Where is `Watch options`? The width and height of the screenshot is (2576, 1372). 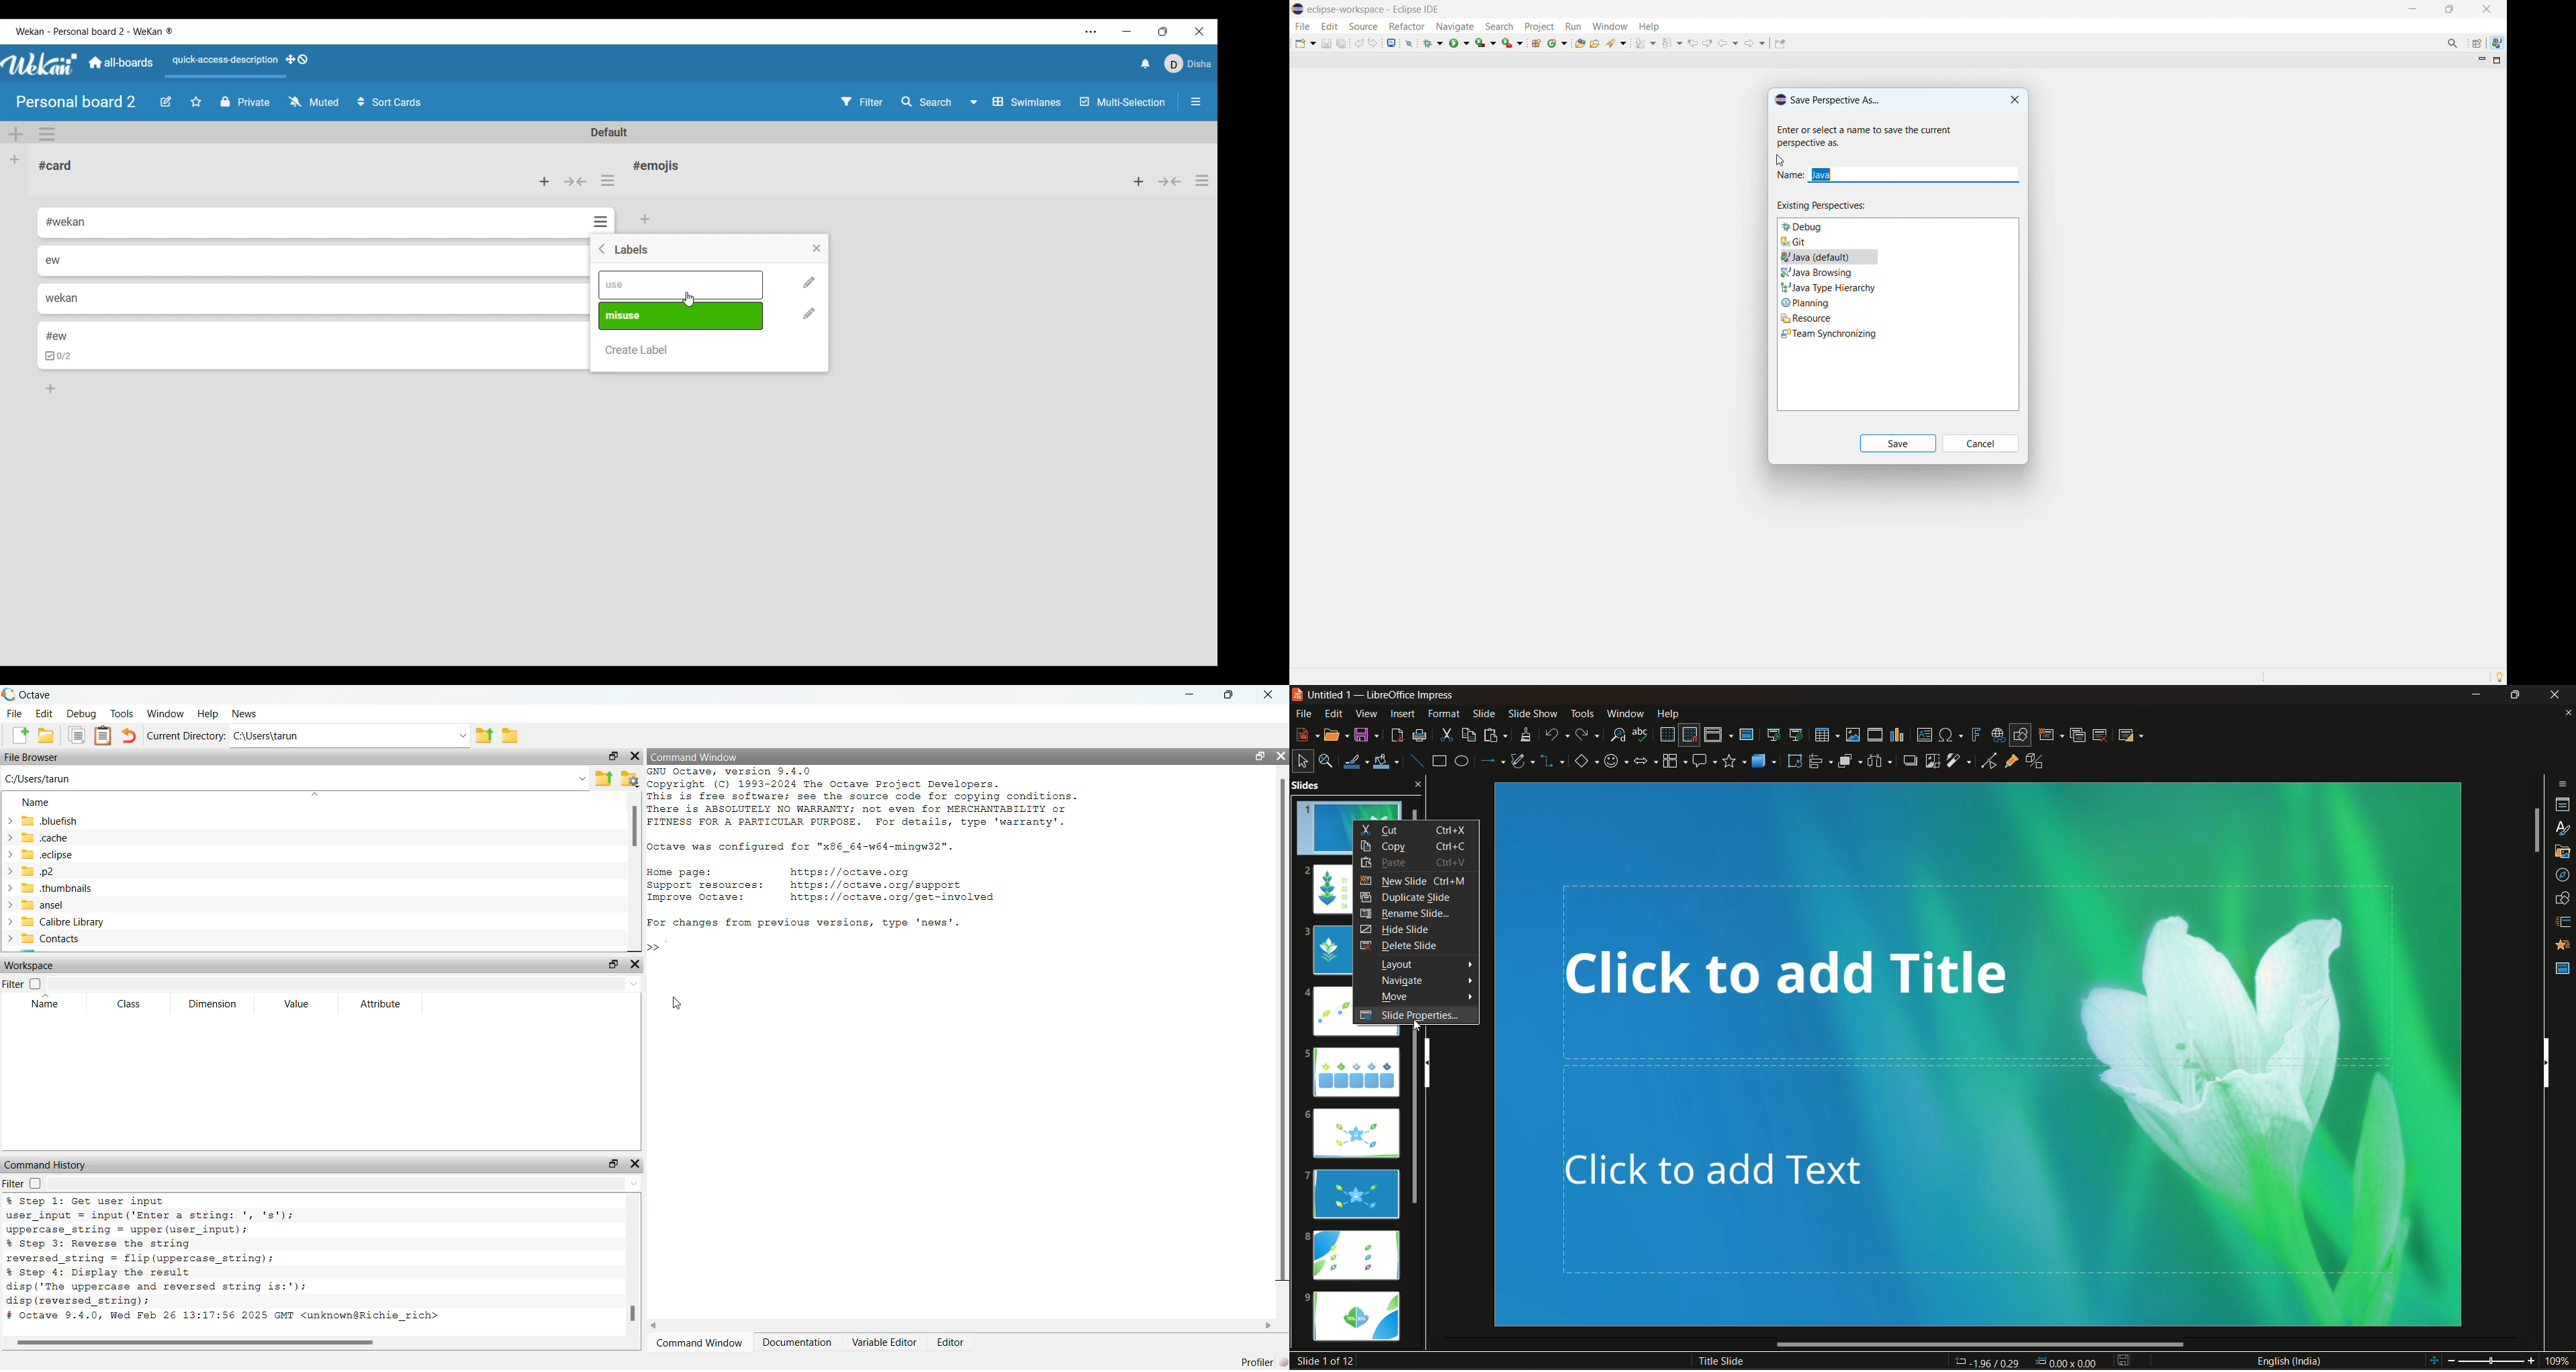 Watch options is located at coordinates (314, 101).